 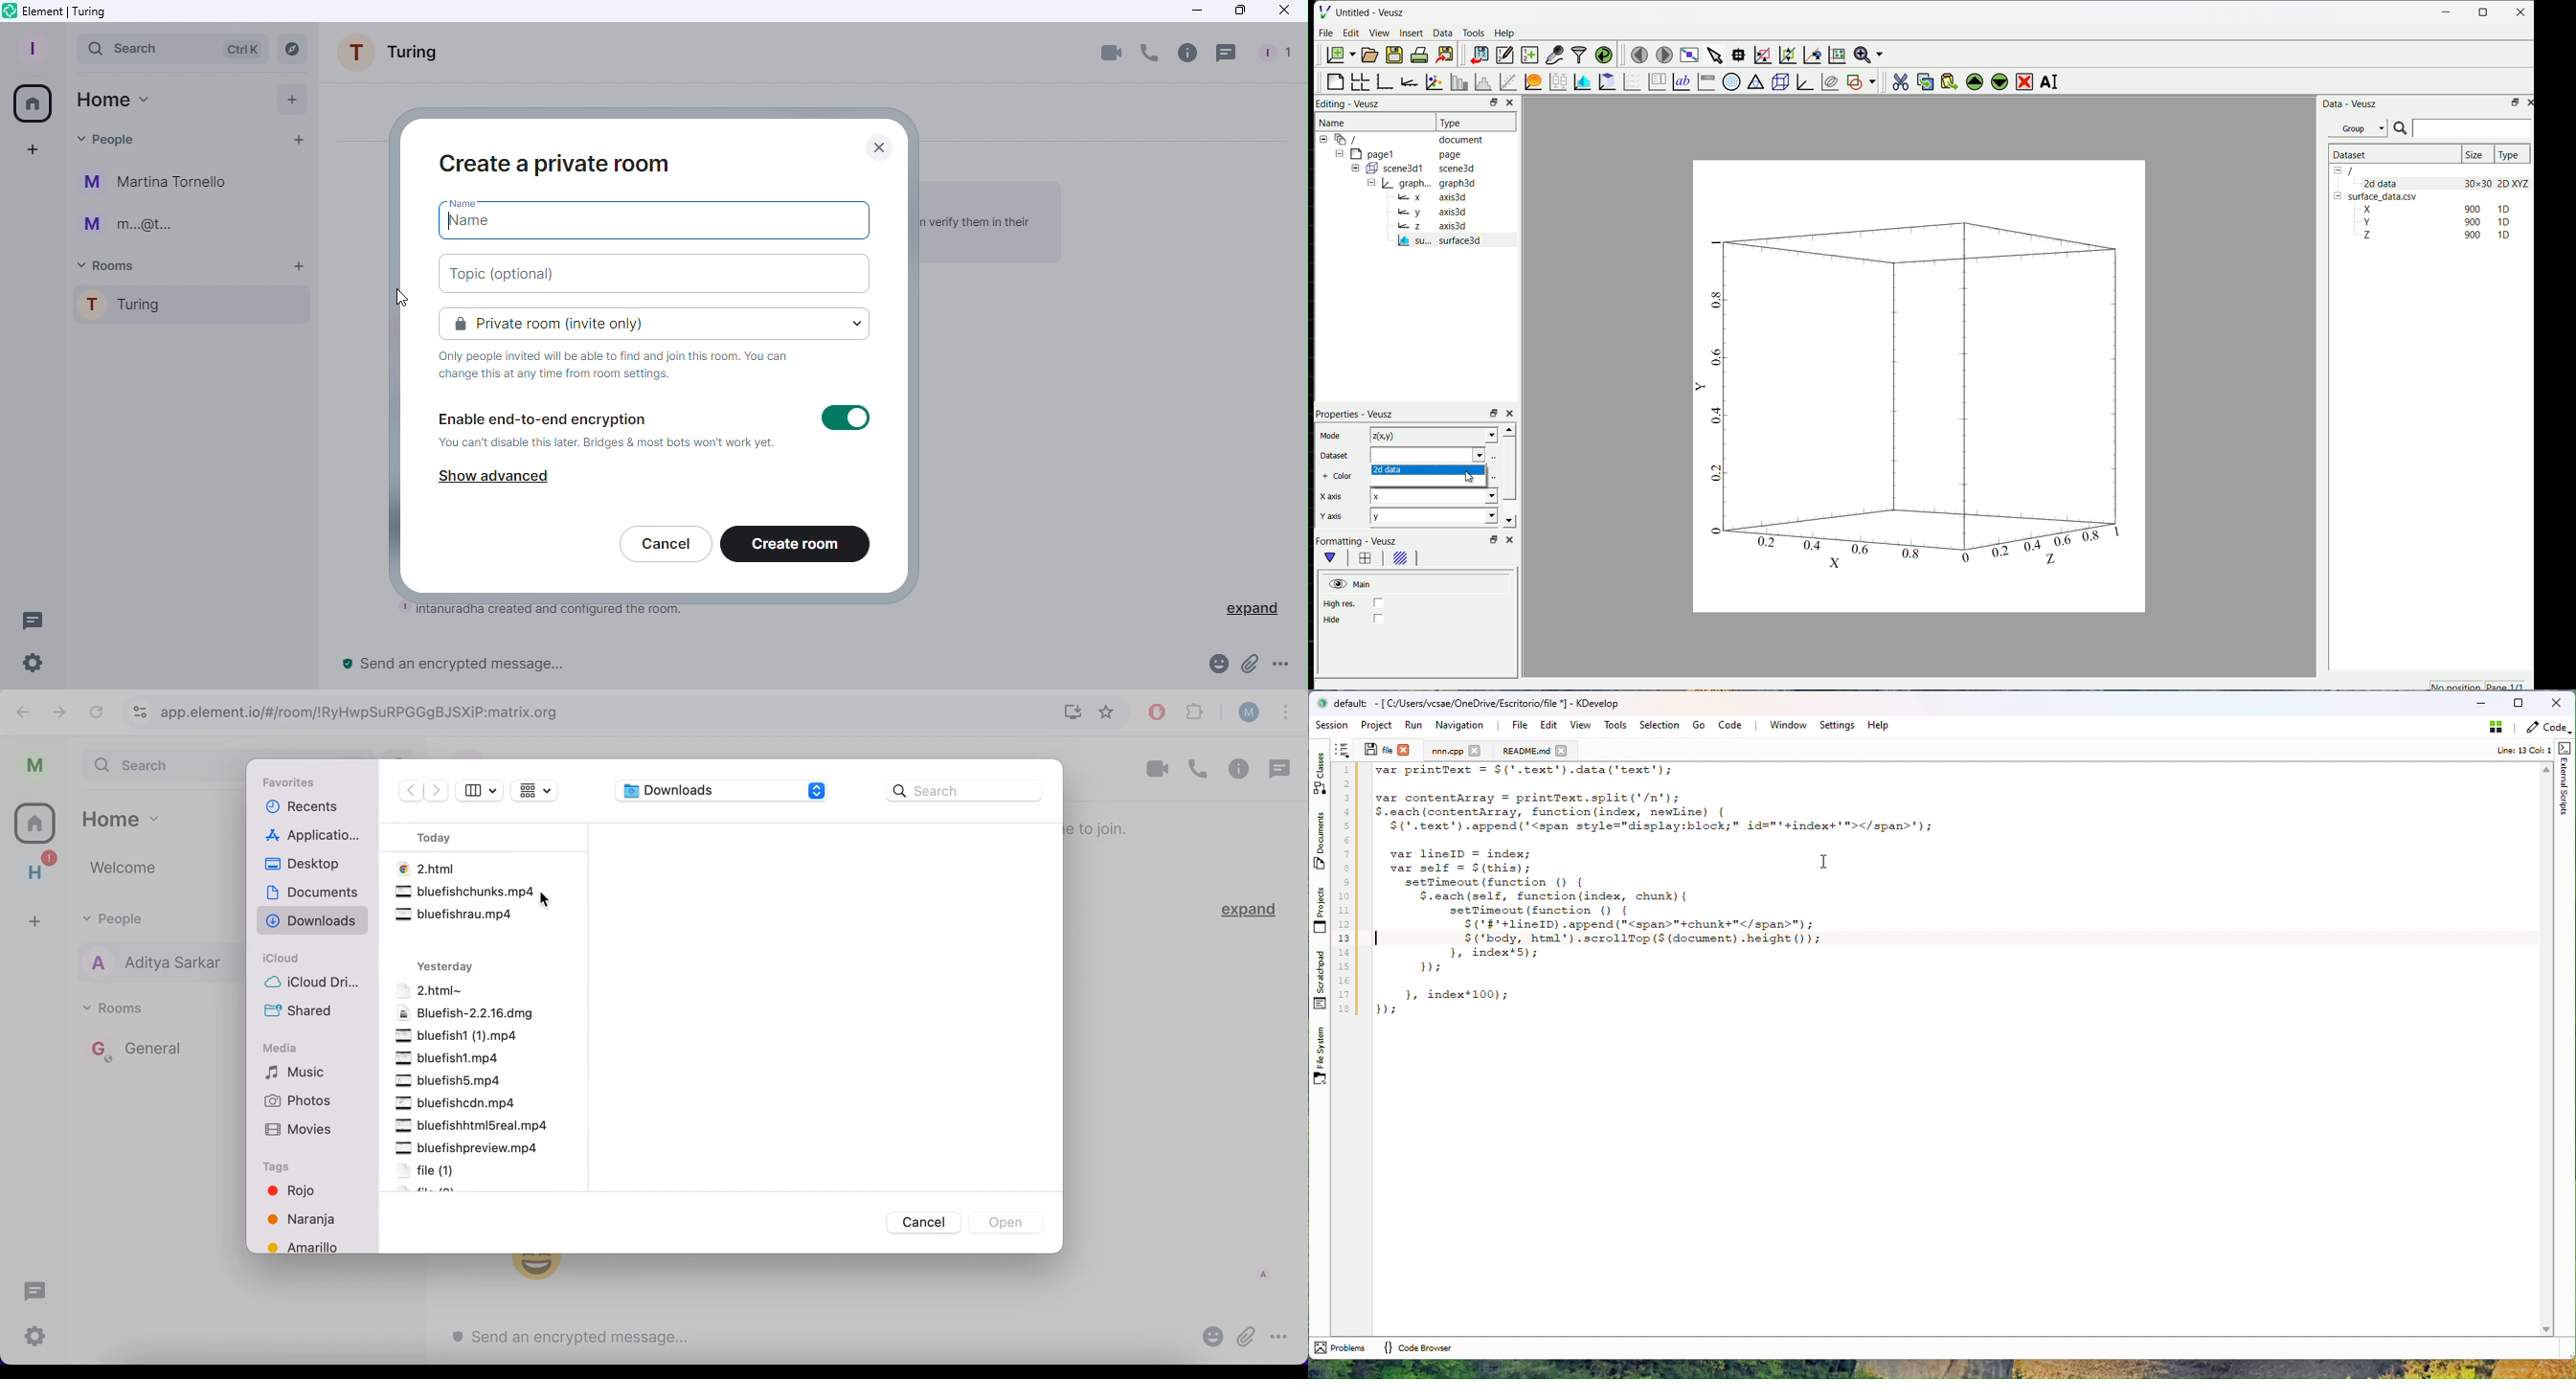 I want to click on Attachment, so click(x=1249, y=669).